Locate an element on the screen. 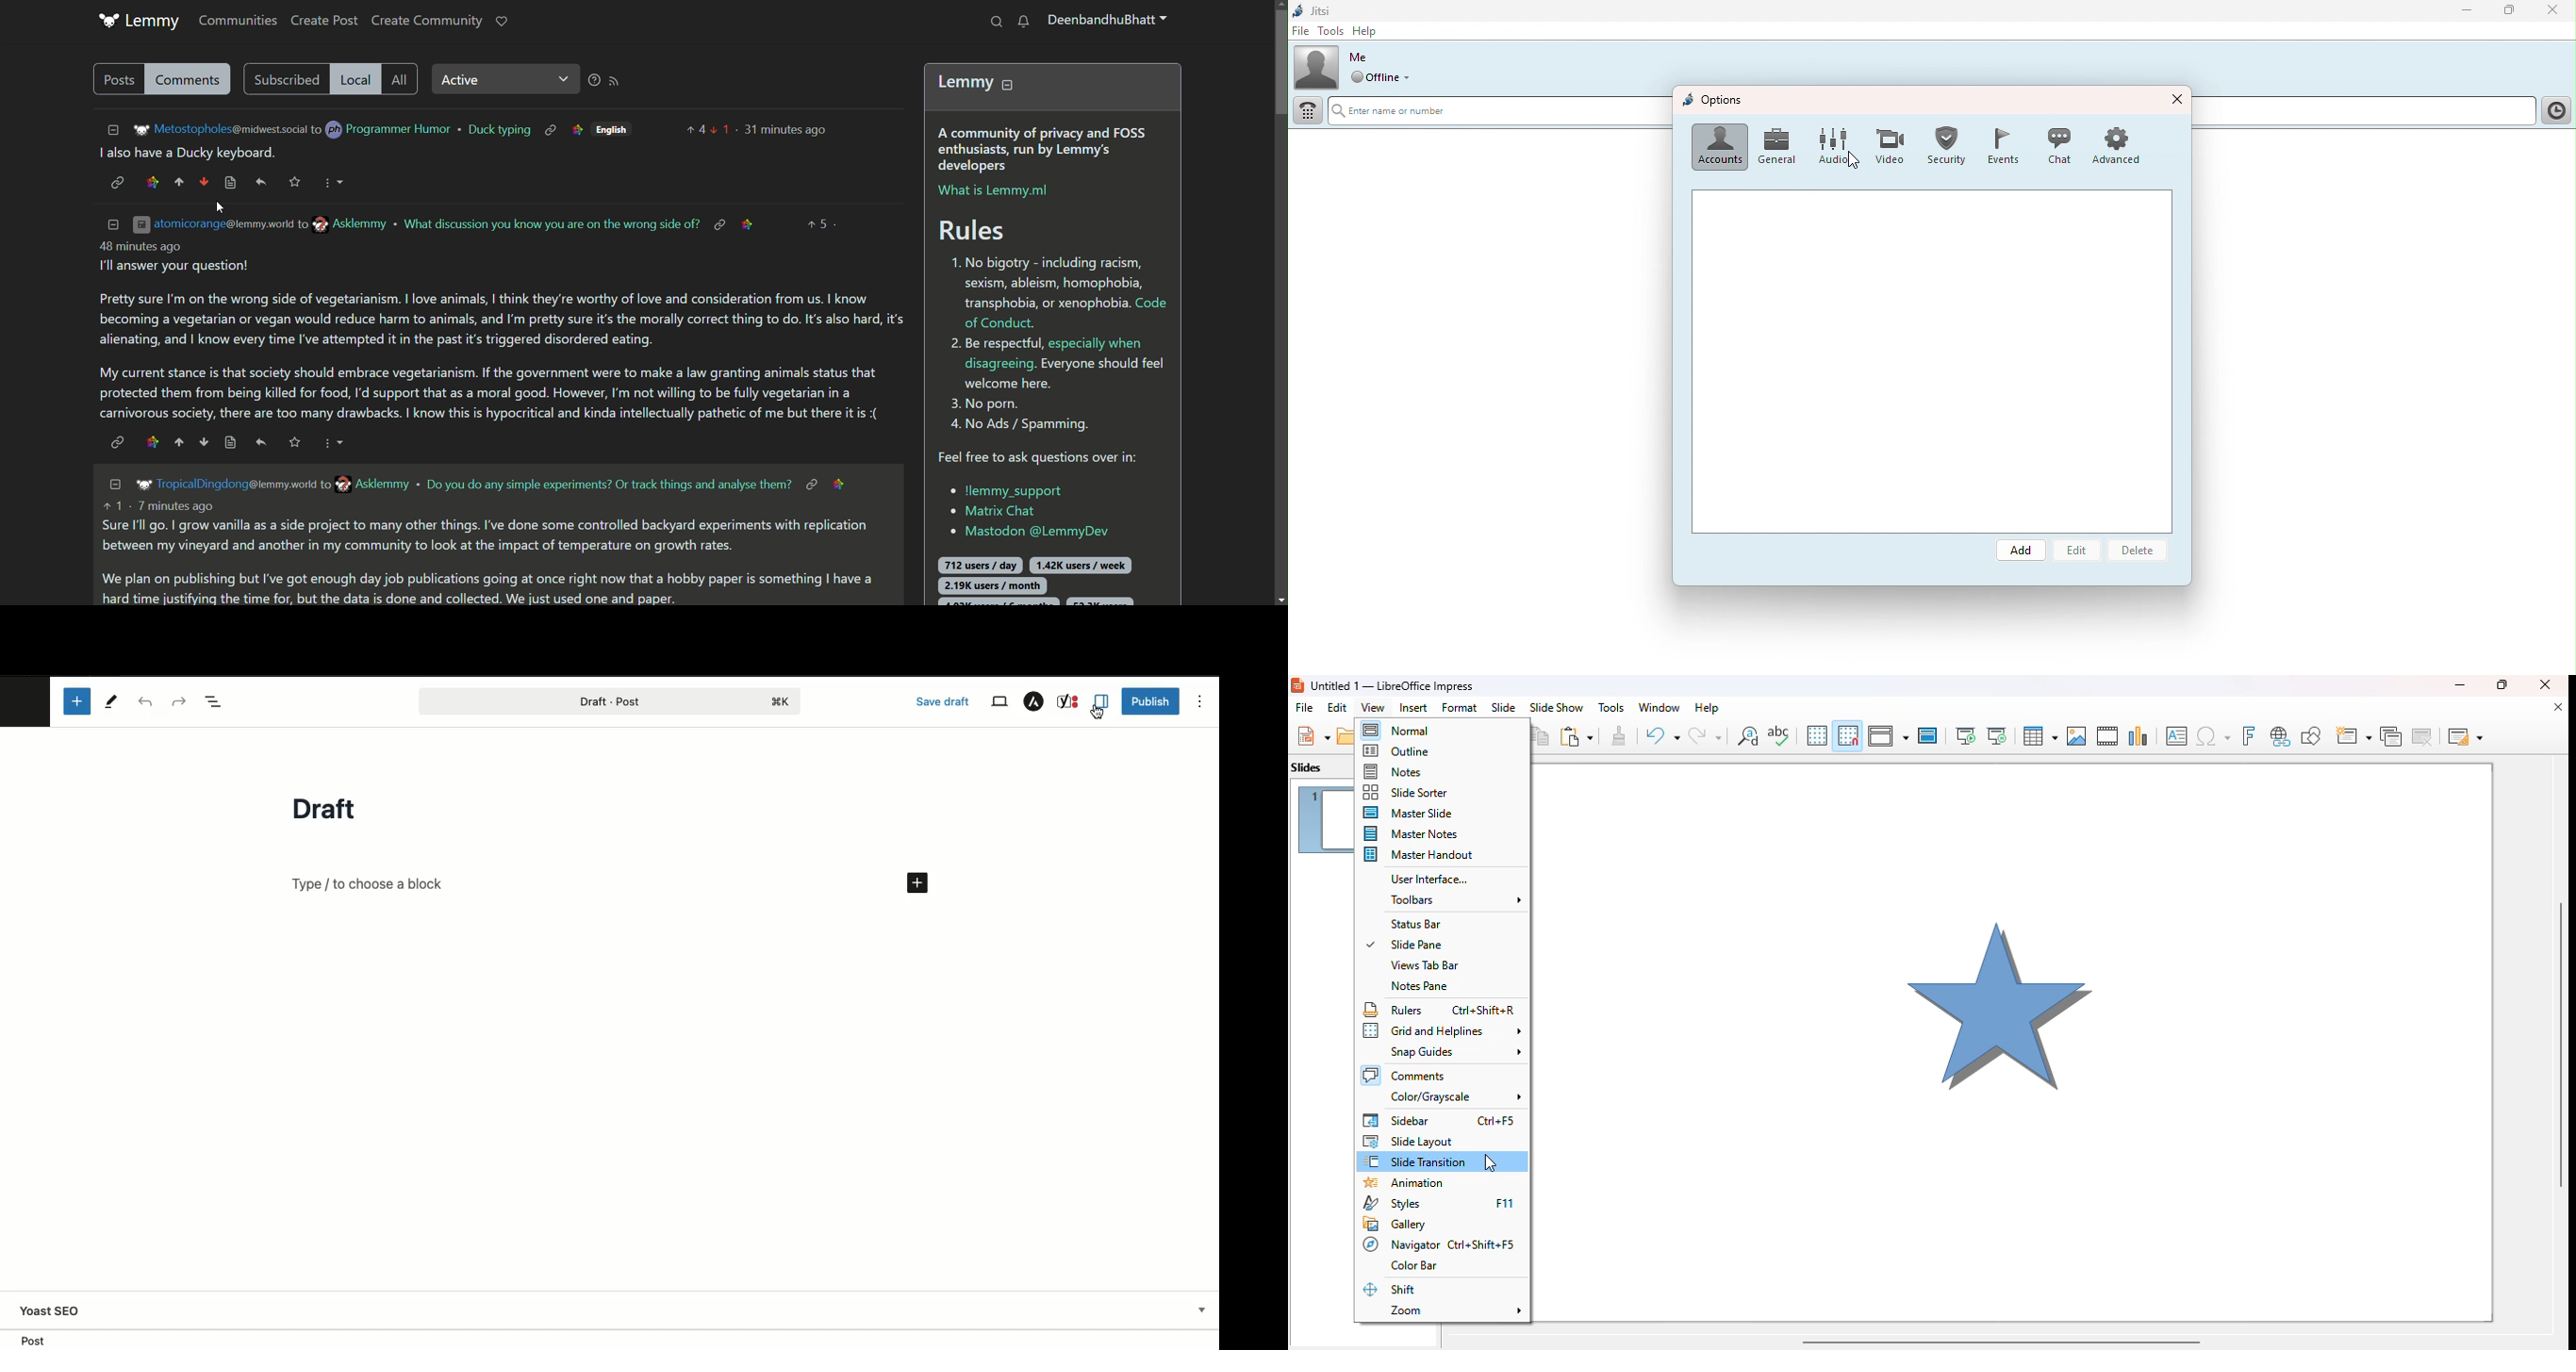  reactions is located at coordinates (209, 152).